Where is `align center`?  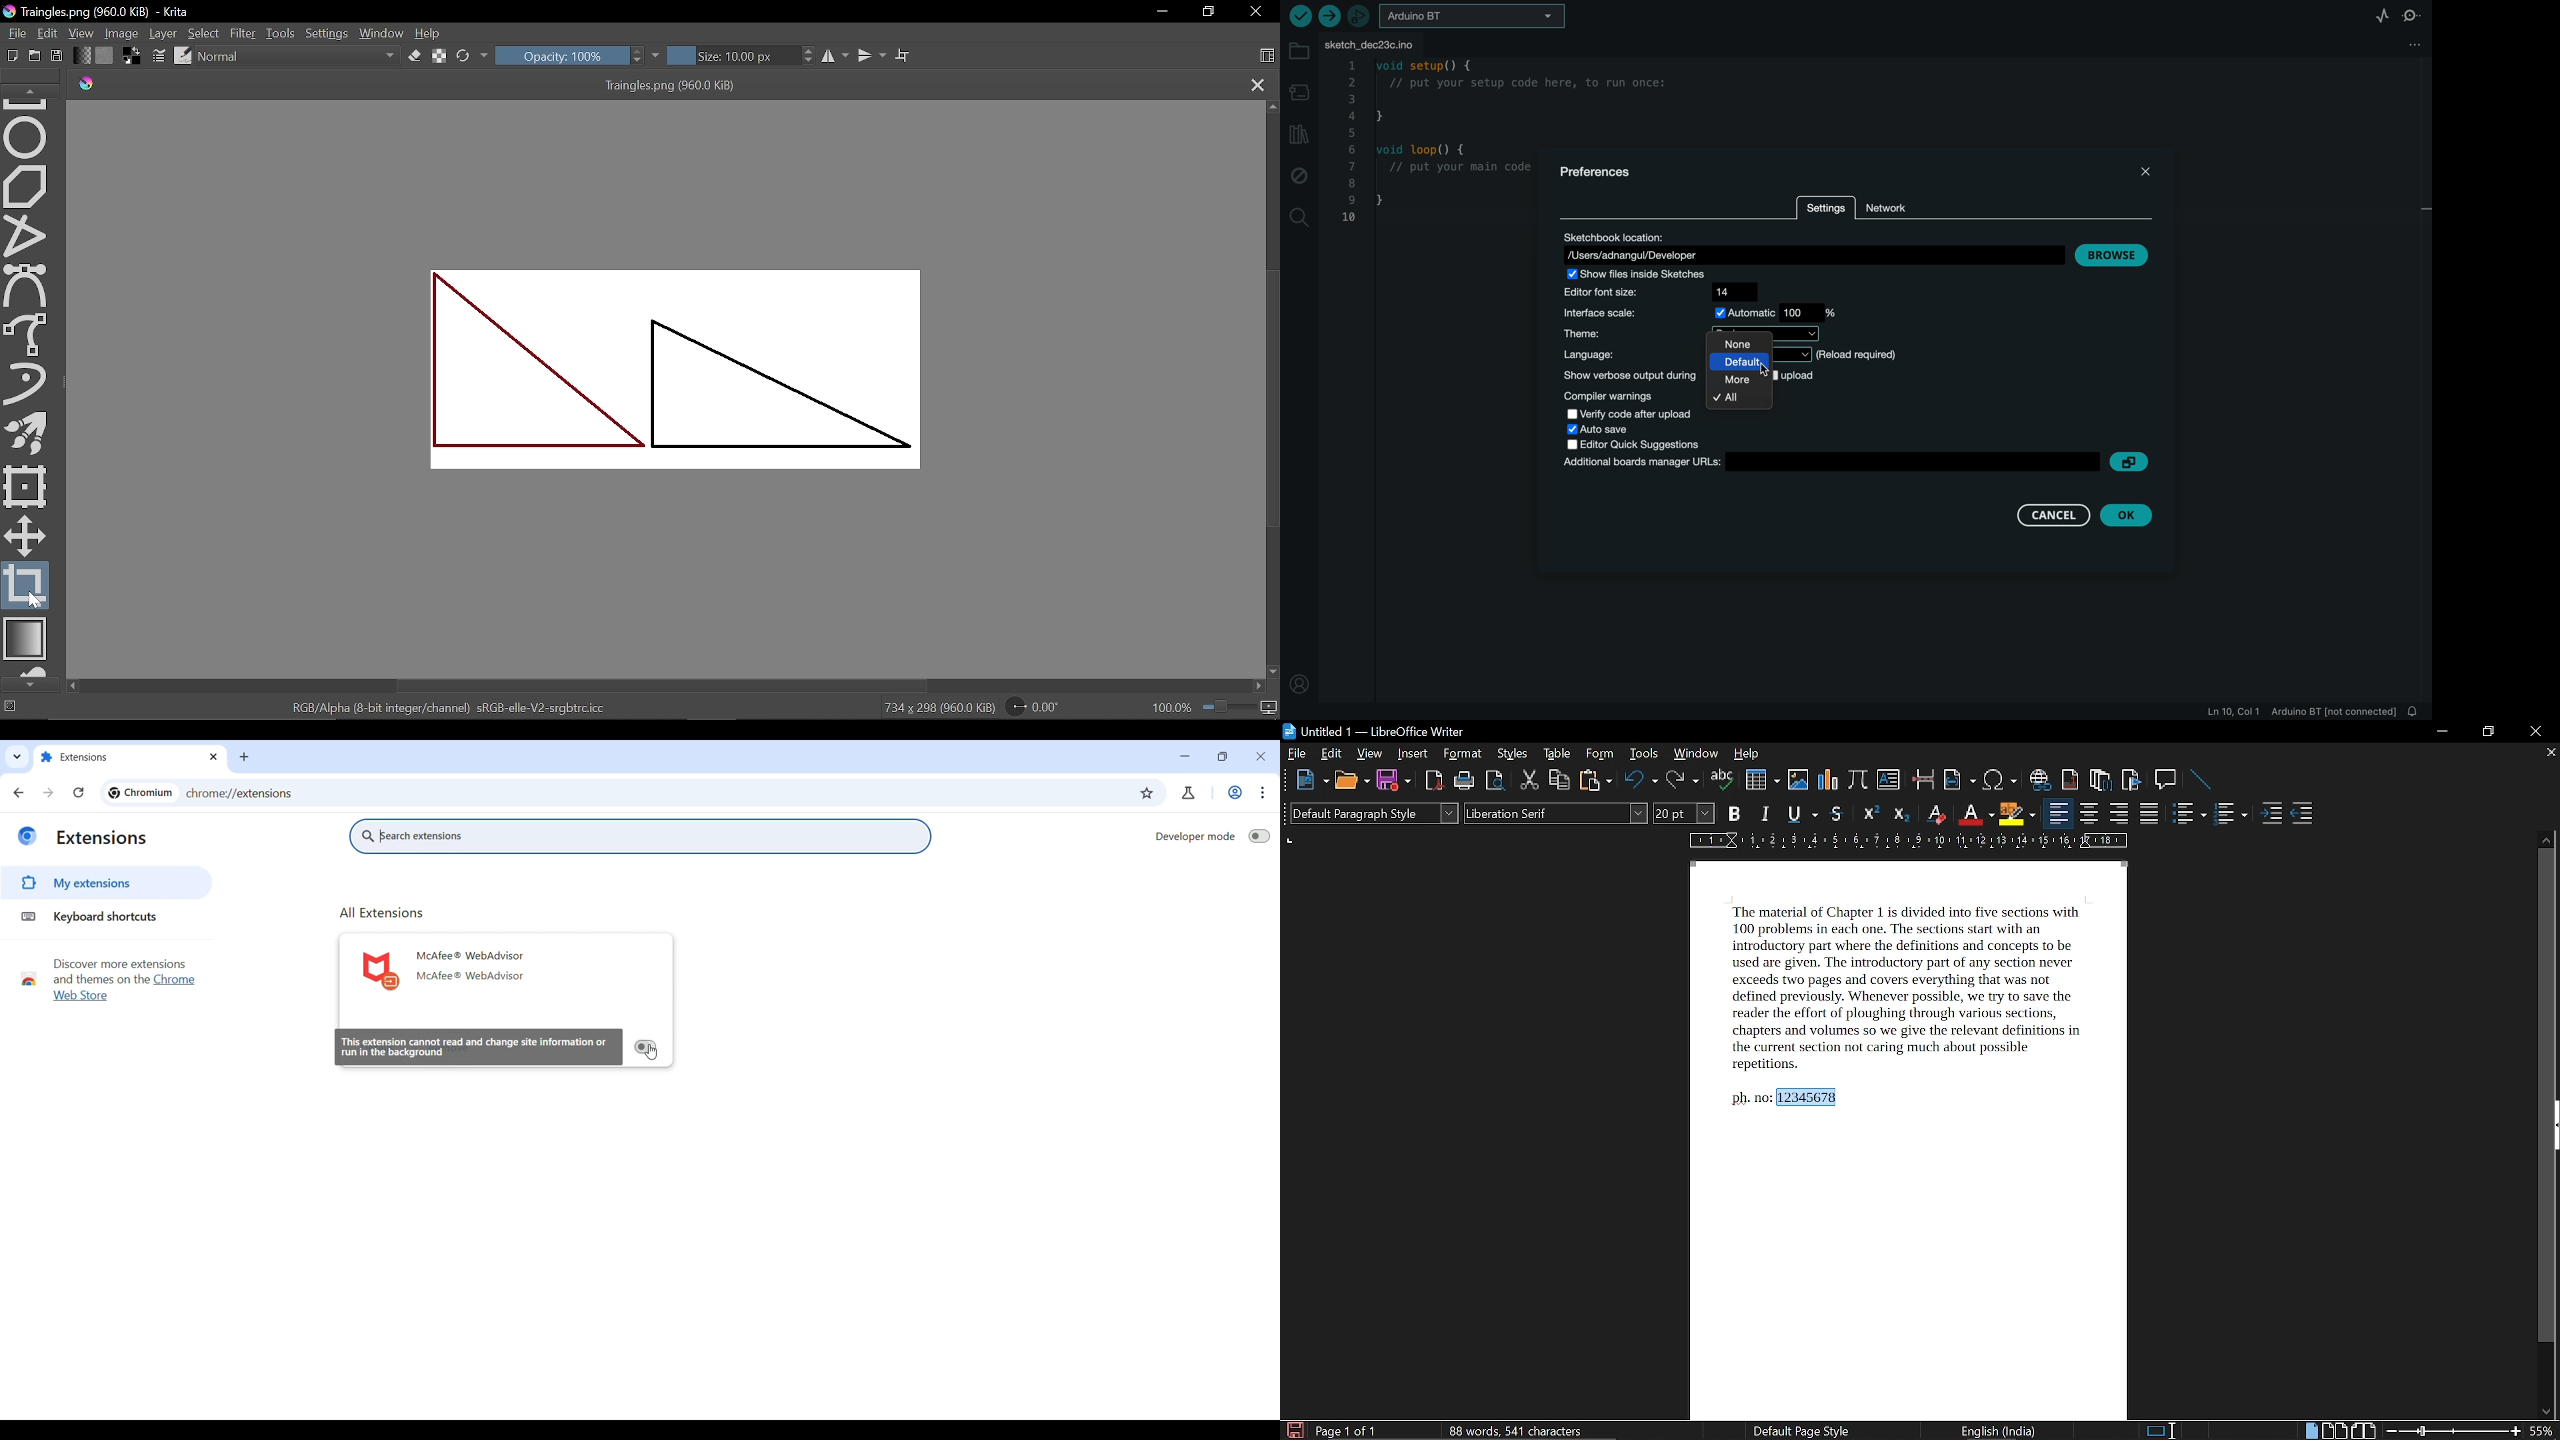
align center is located at coordinates (2090, 815).